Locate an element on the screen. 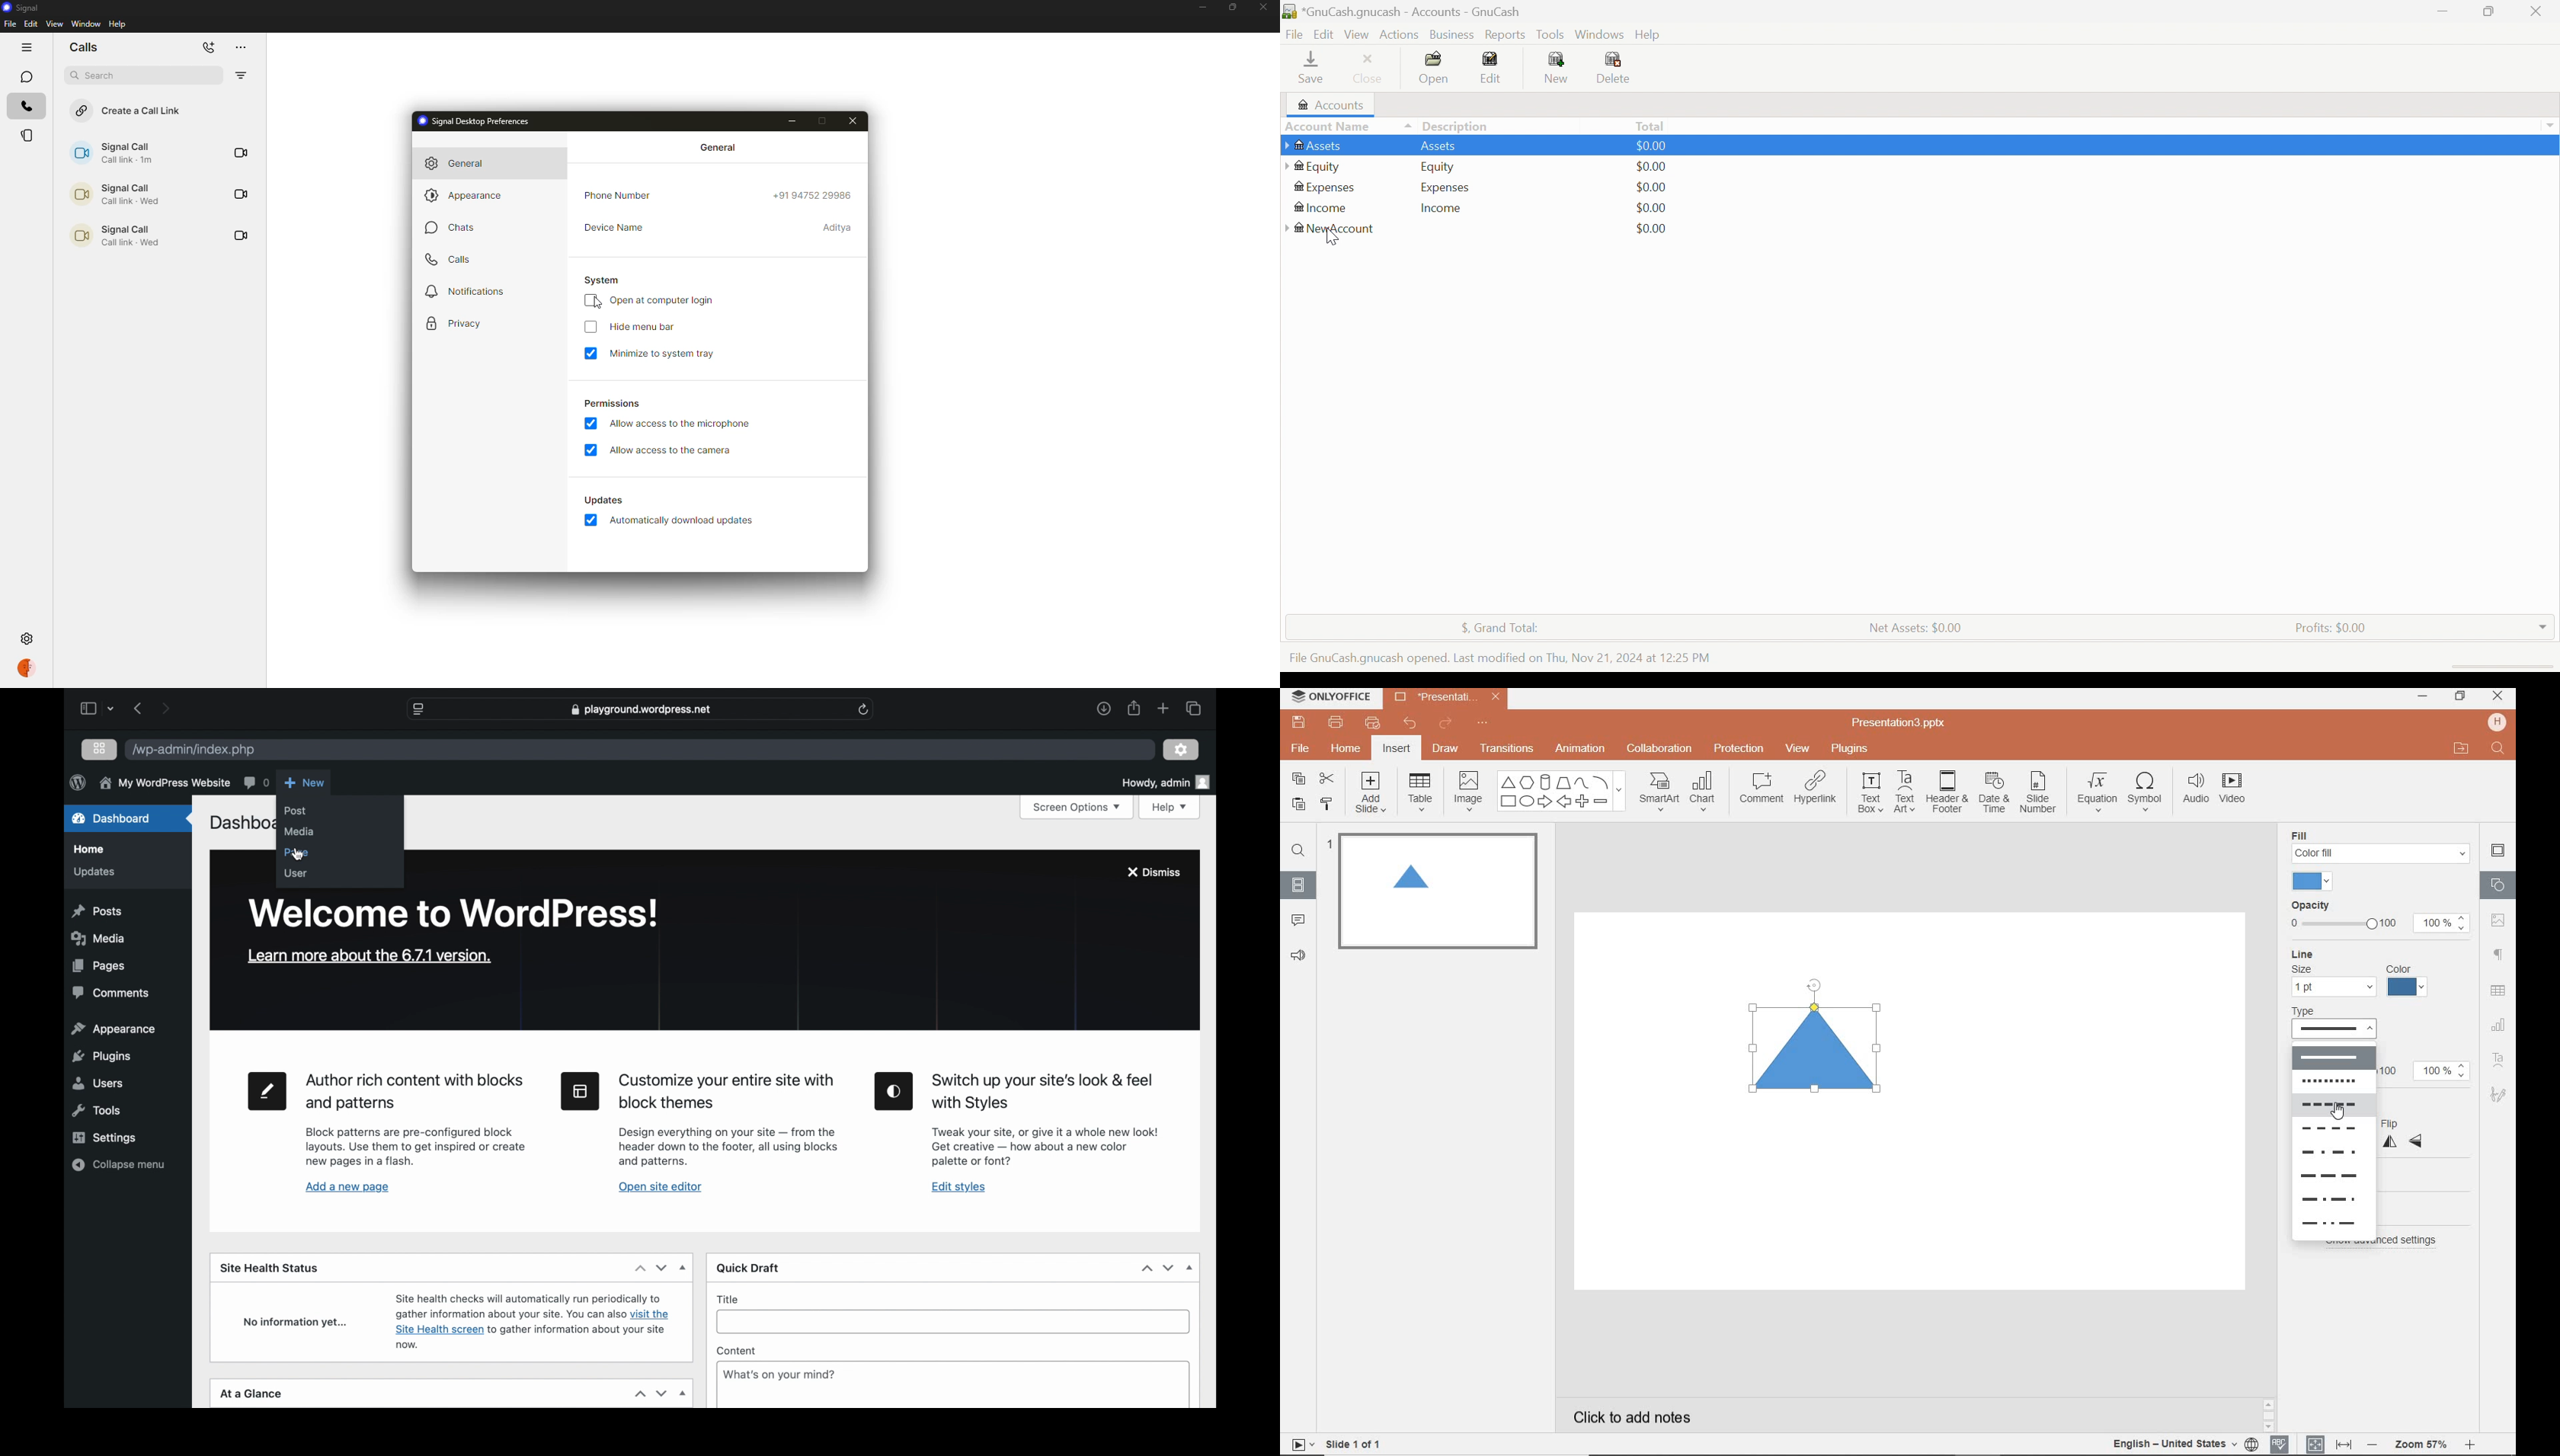 This screenshot has height=1456, width=2576. INSERT is located at coordinates (1395, 750).